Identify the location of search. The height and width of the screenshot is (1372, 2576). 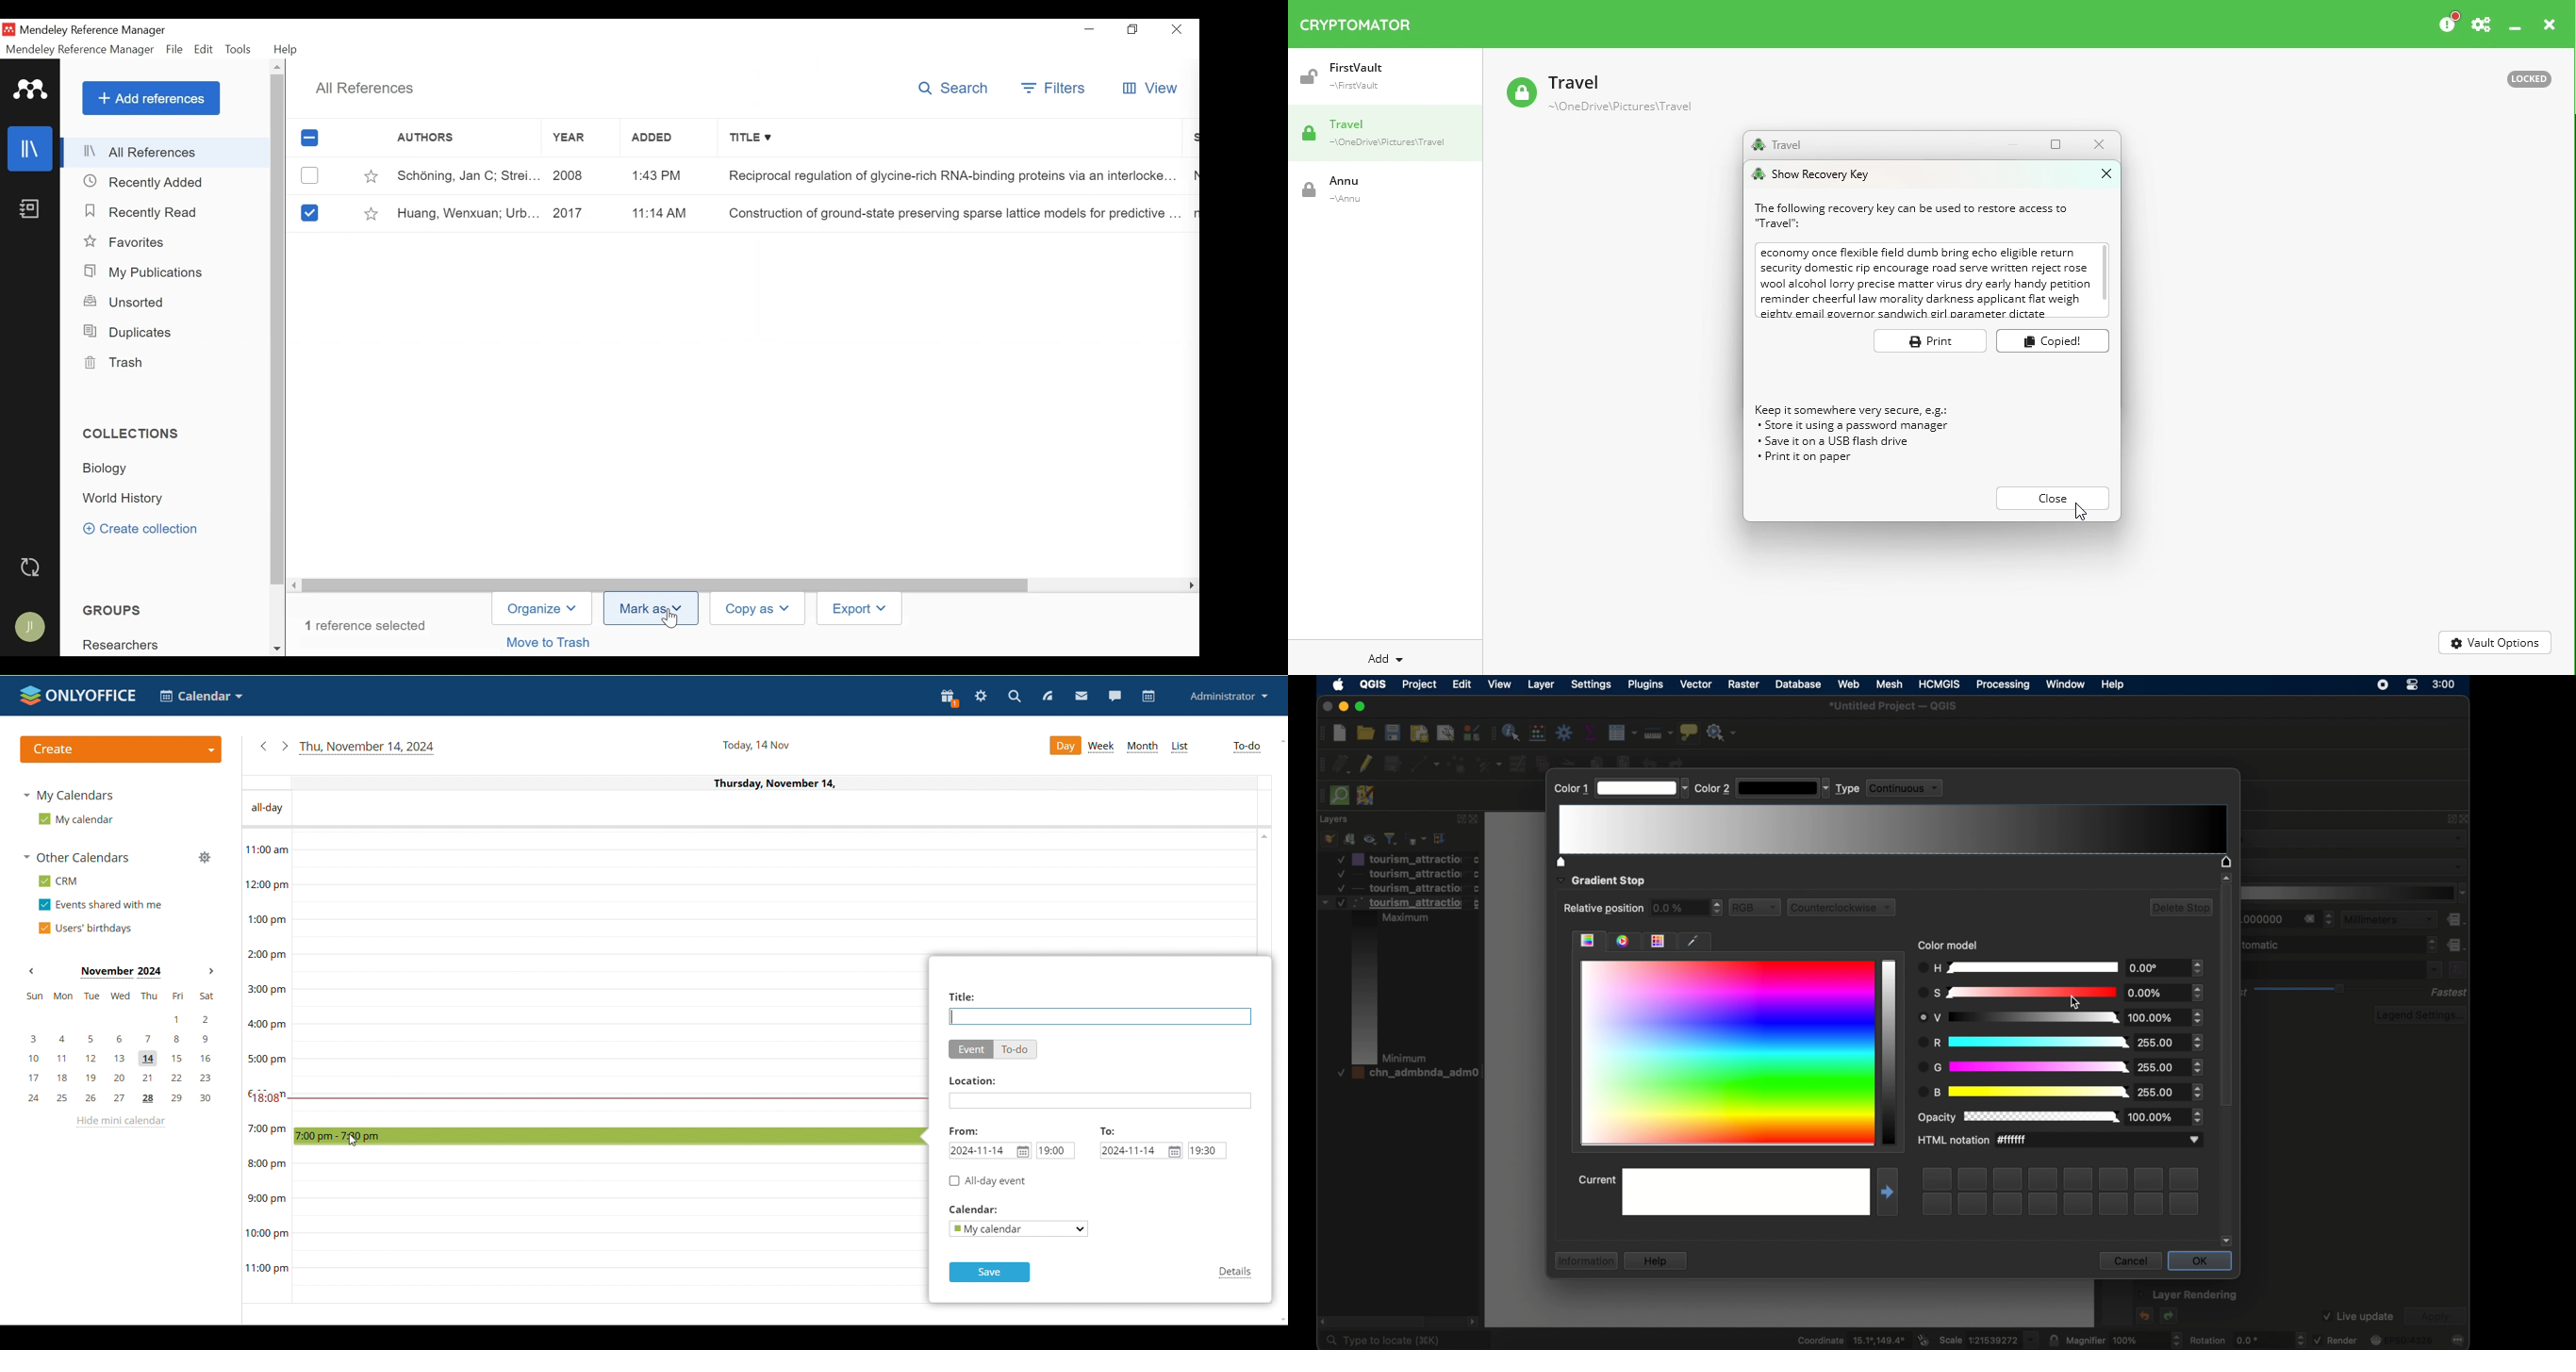
(1016, 697).